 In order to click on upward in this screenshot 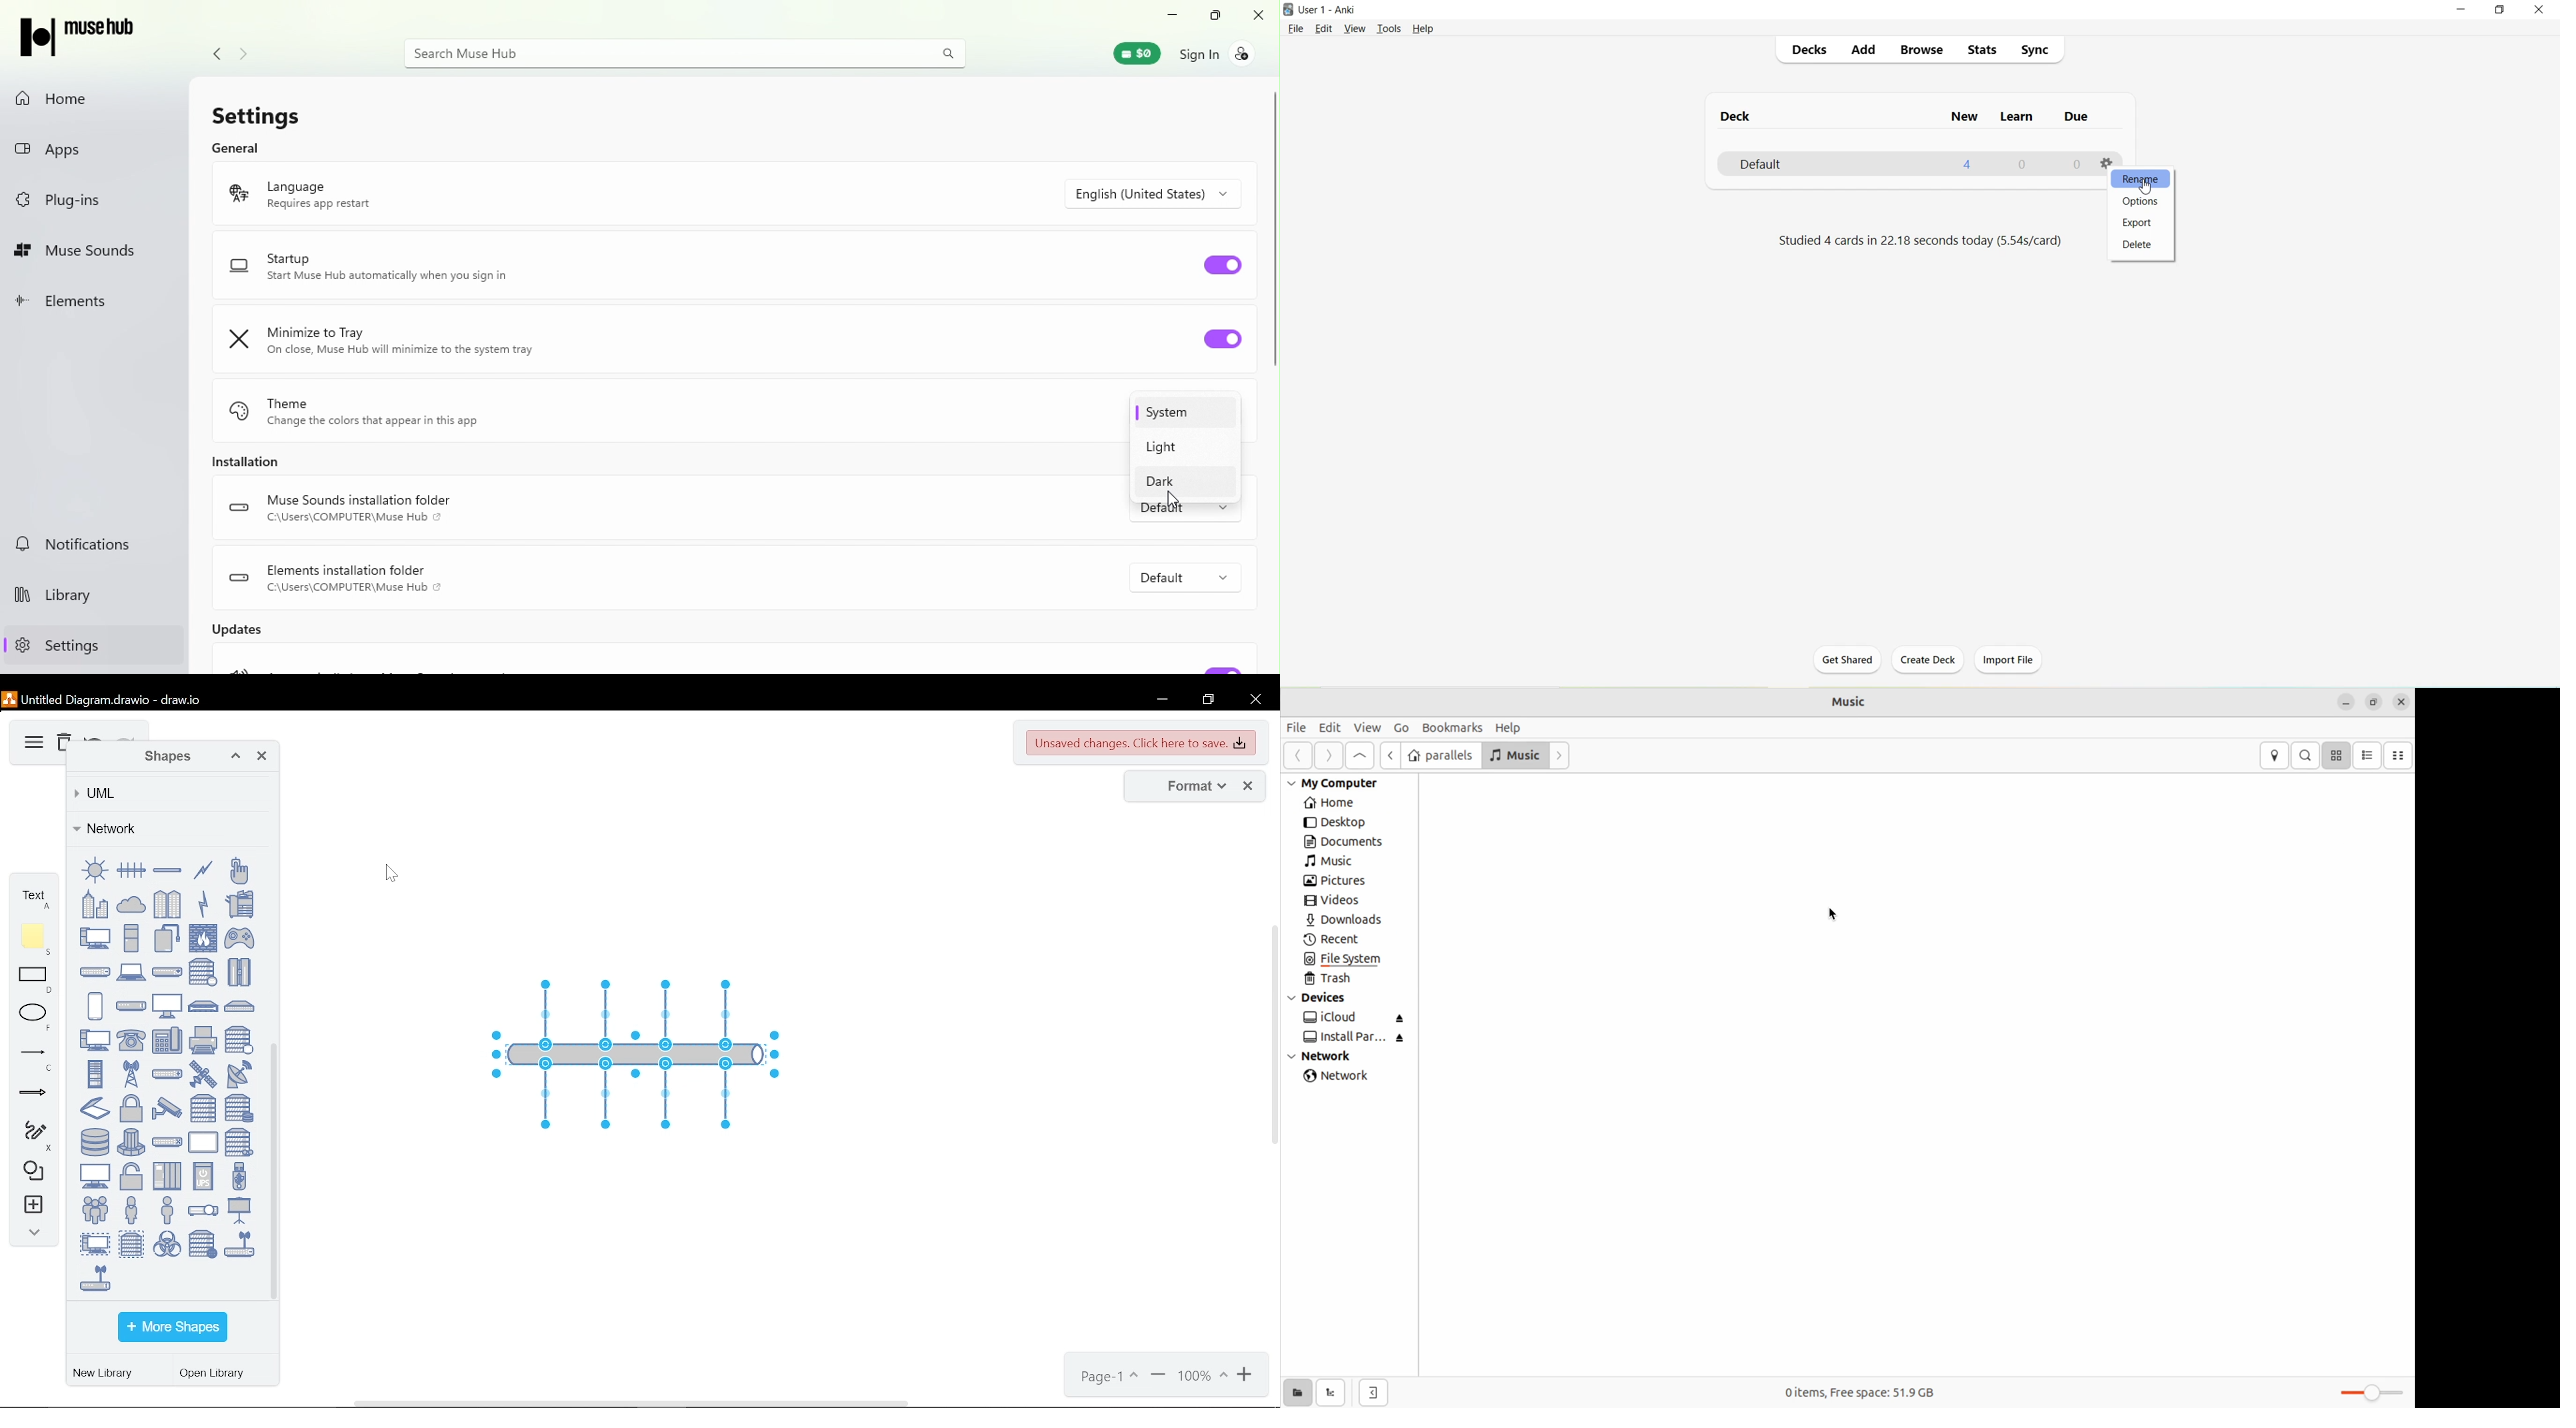, I will do `click(1360, 755)`.